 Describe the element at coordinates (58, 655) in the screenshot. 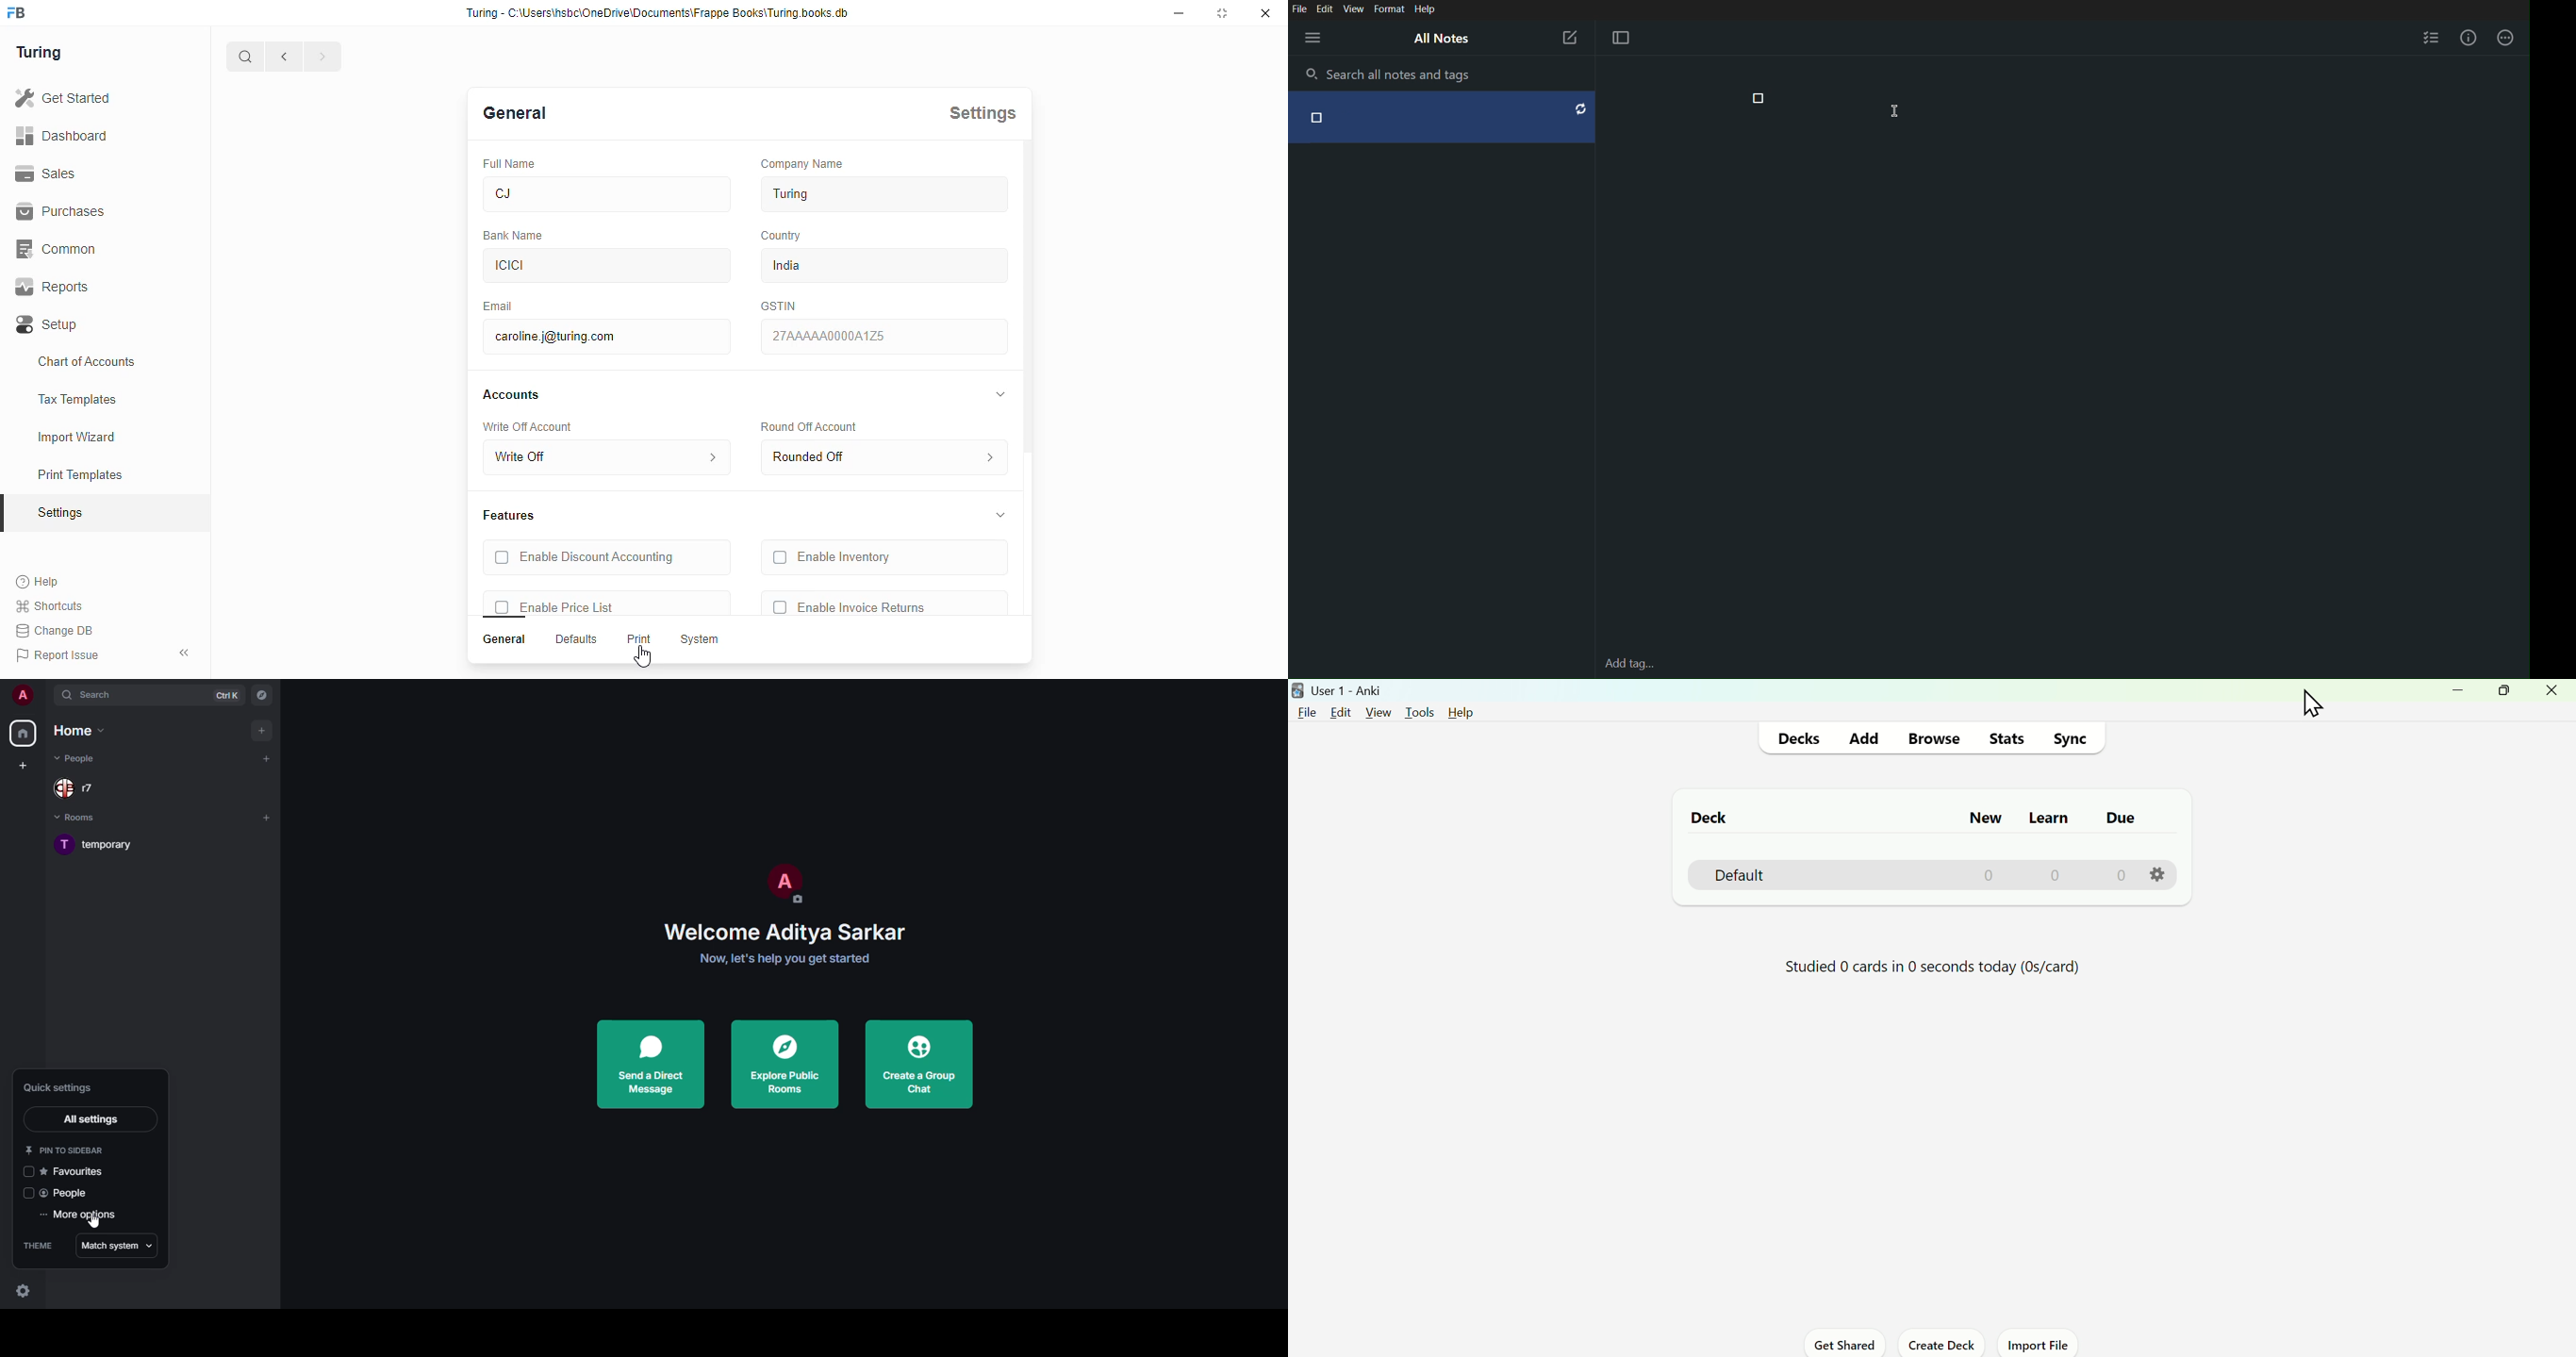

I see `report issue` at that location.